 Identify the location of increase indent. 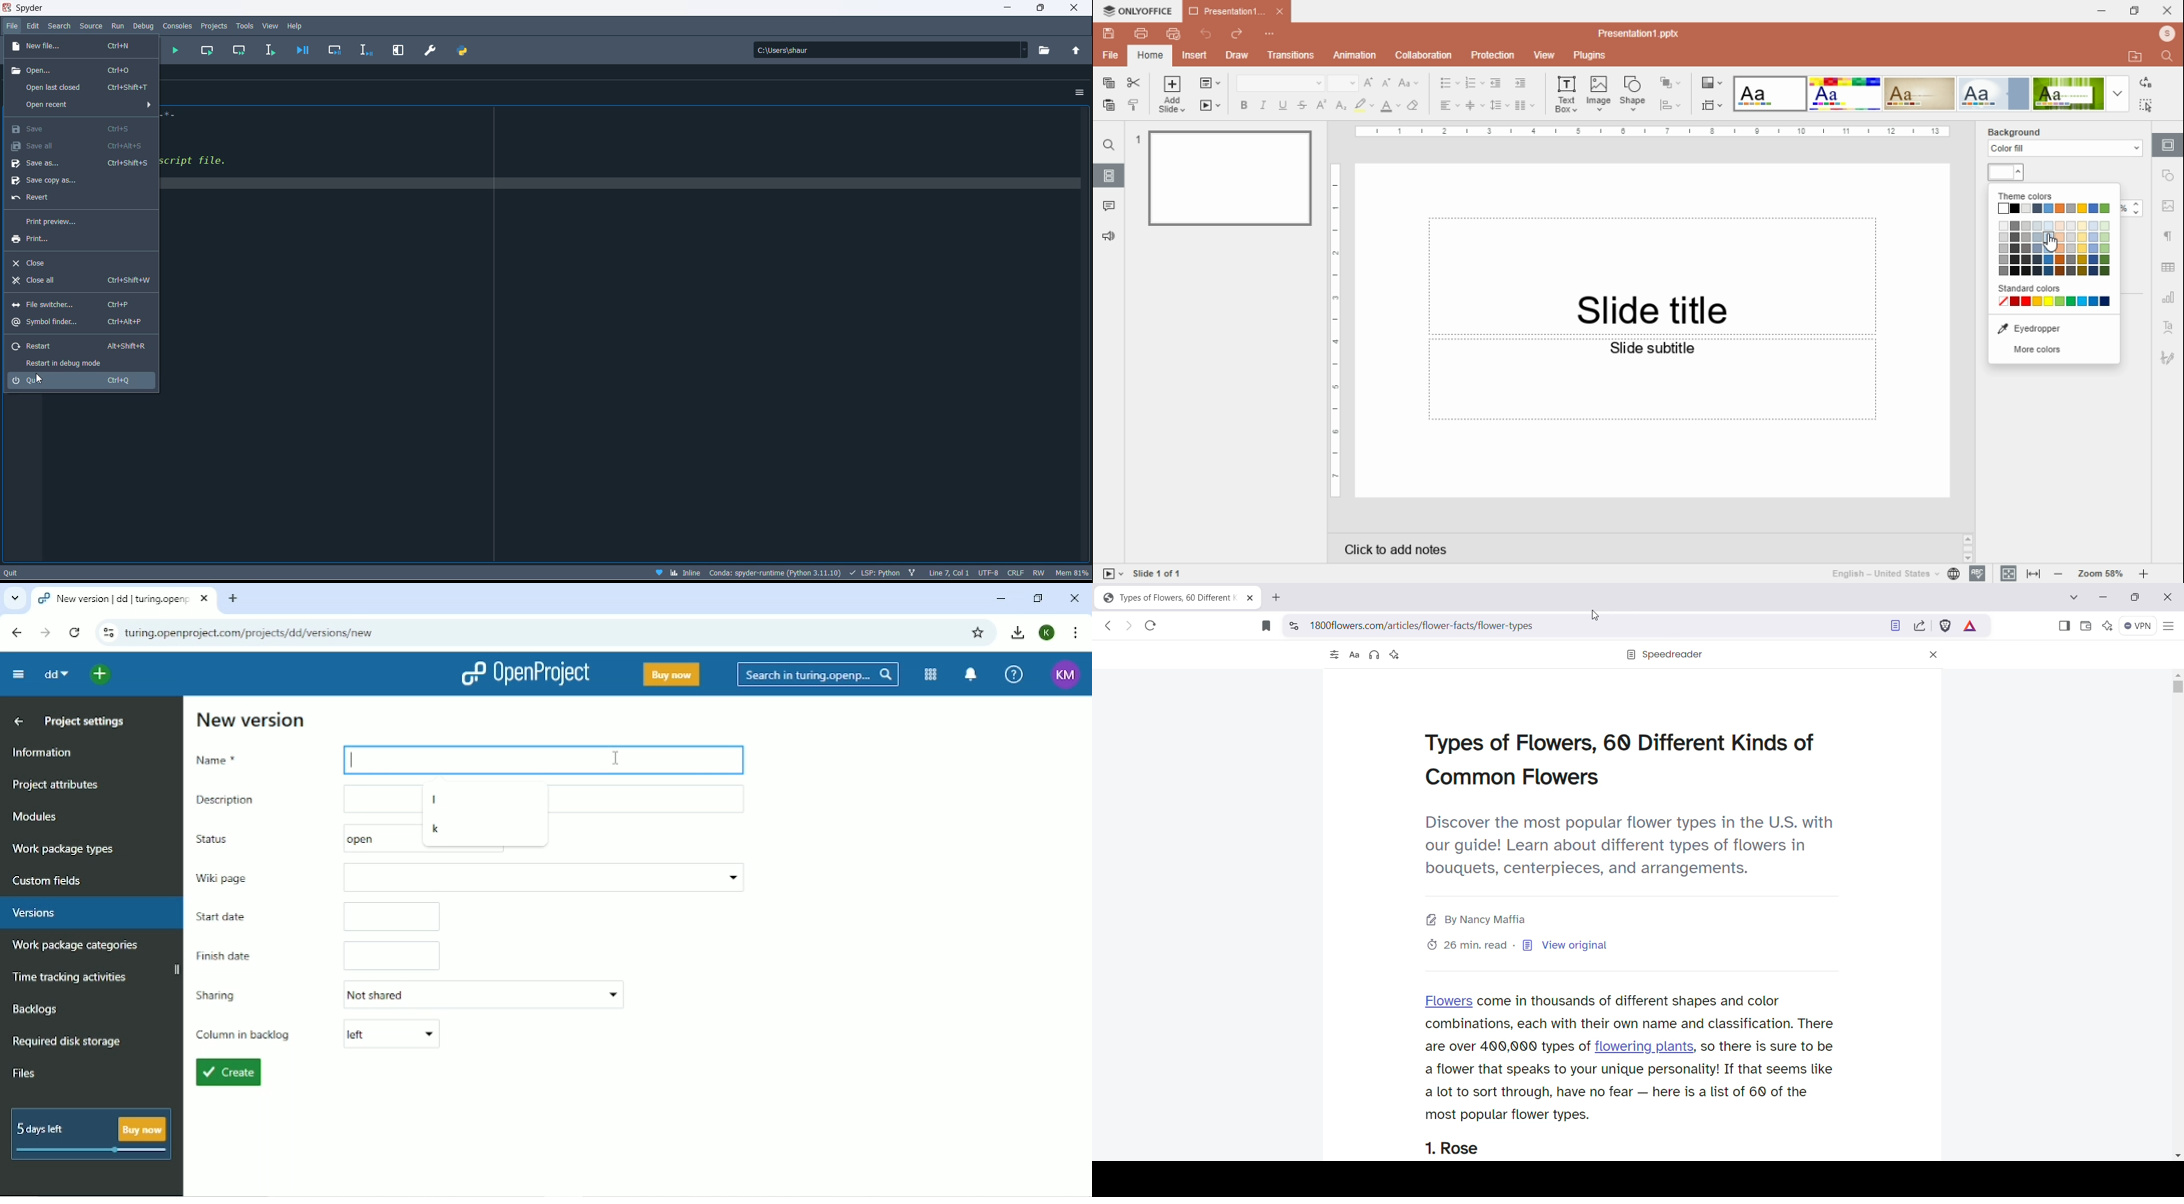
(1519, 84).